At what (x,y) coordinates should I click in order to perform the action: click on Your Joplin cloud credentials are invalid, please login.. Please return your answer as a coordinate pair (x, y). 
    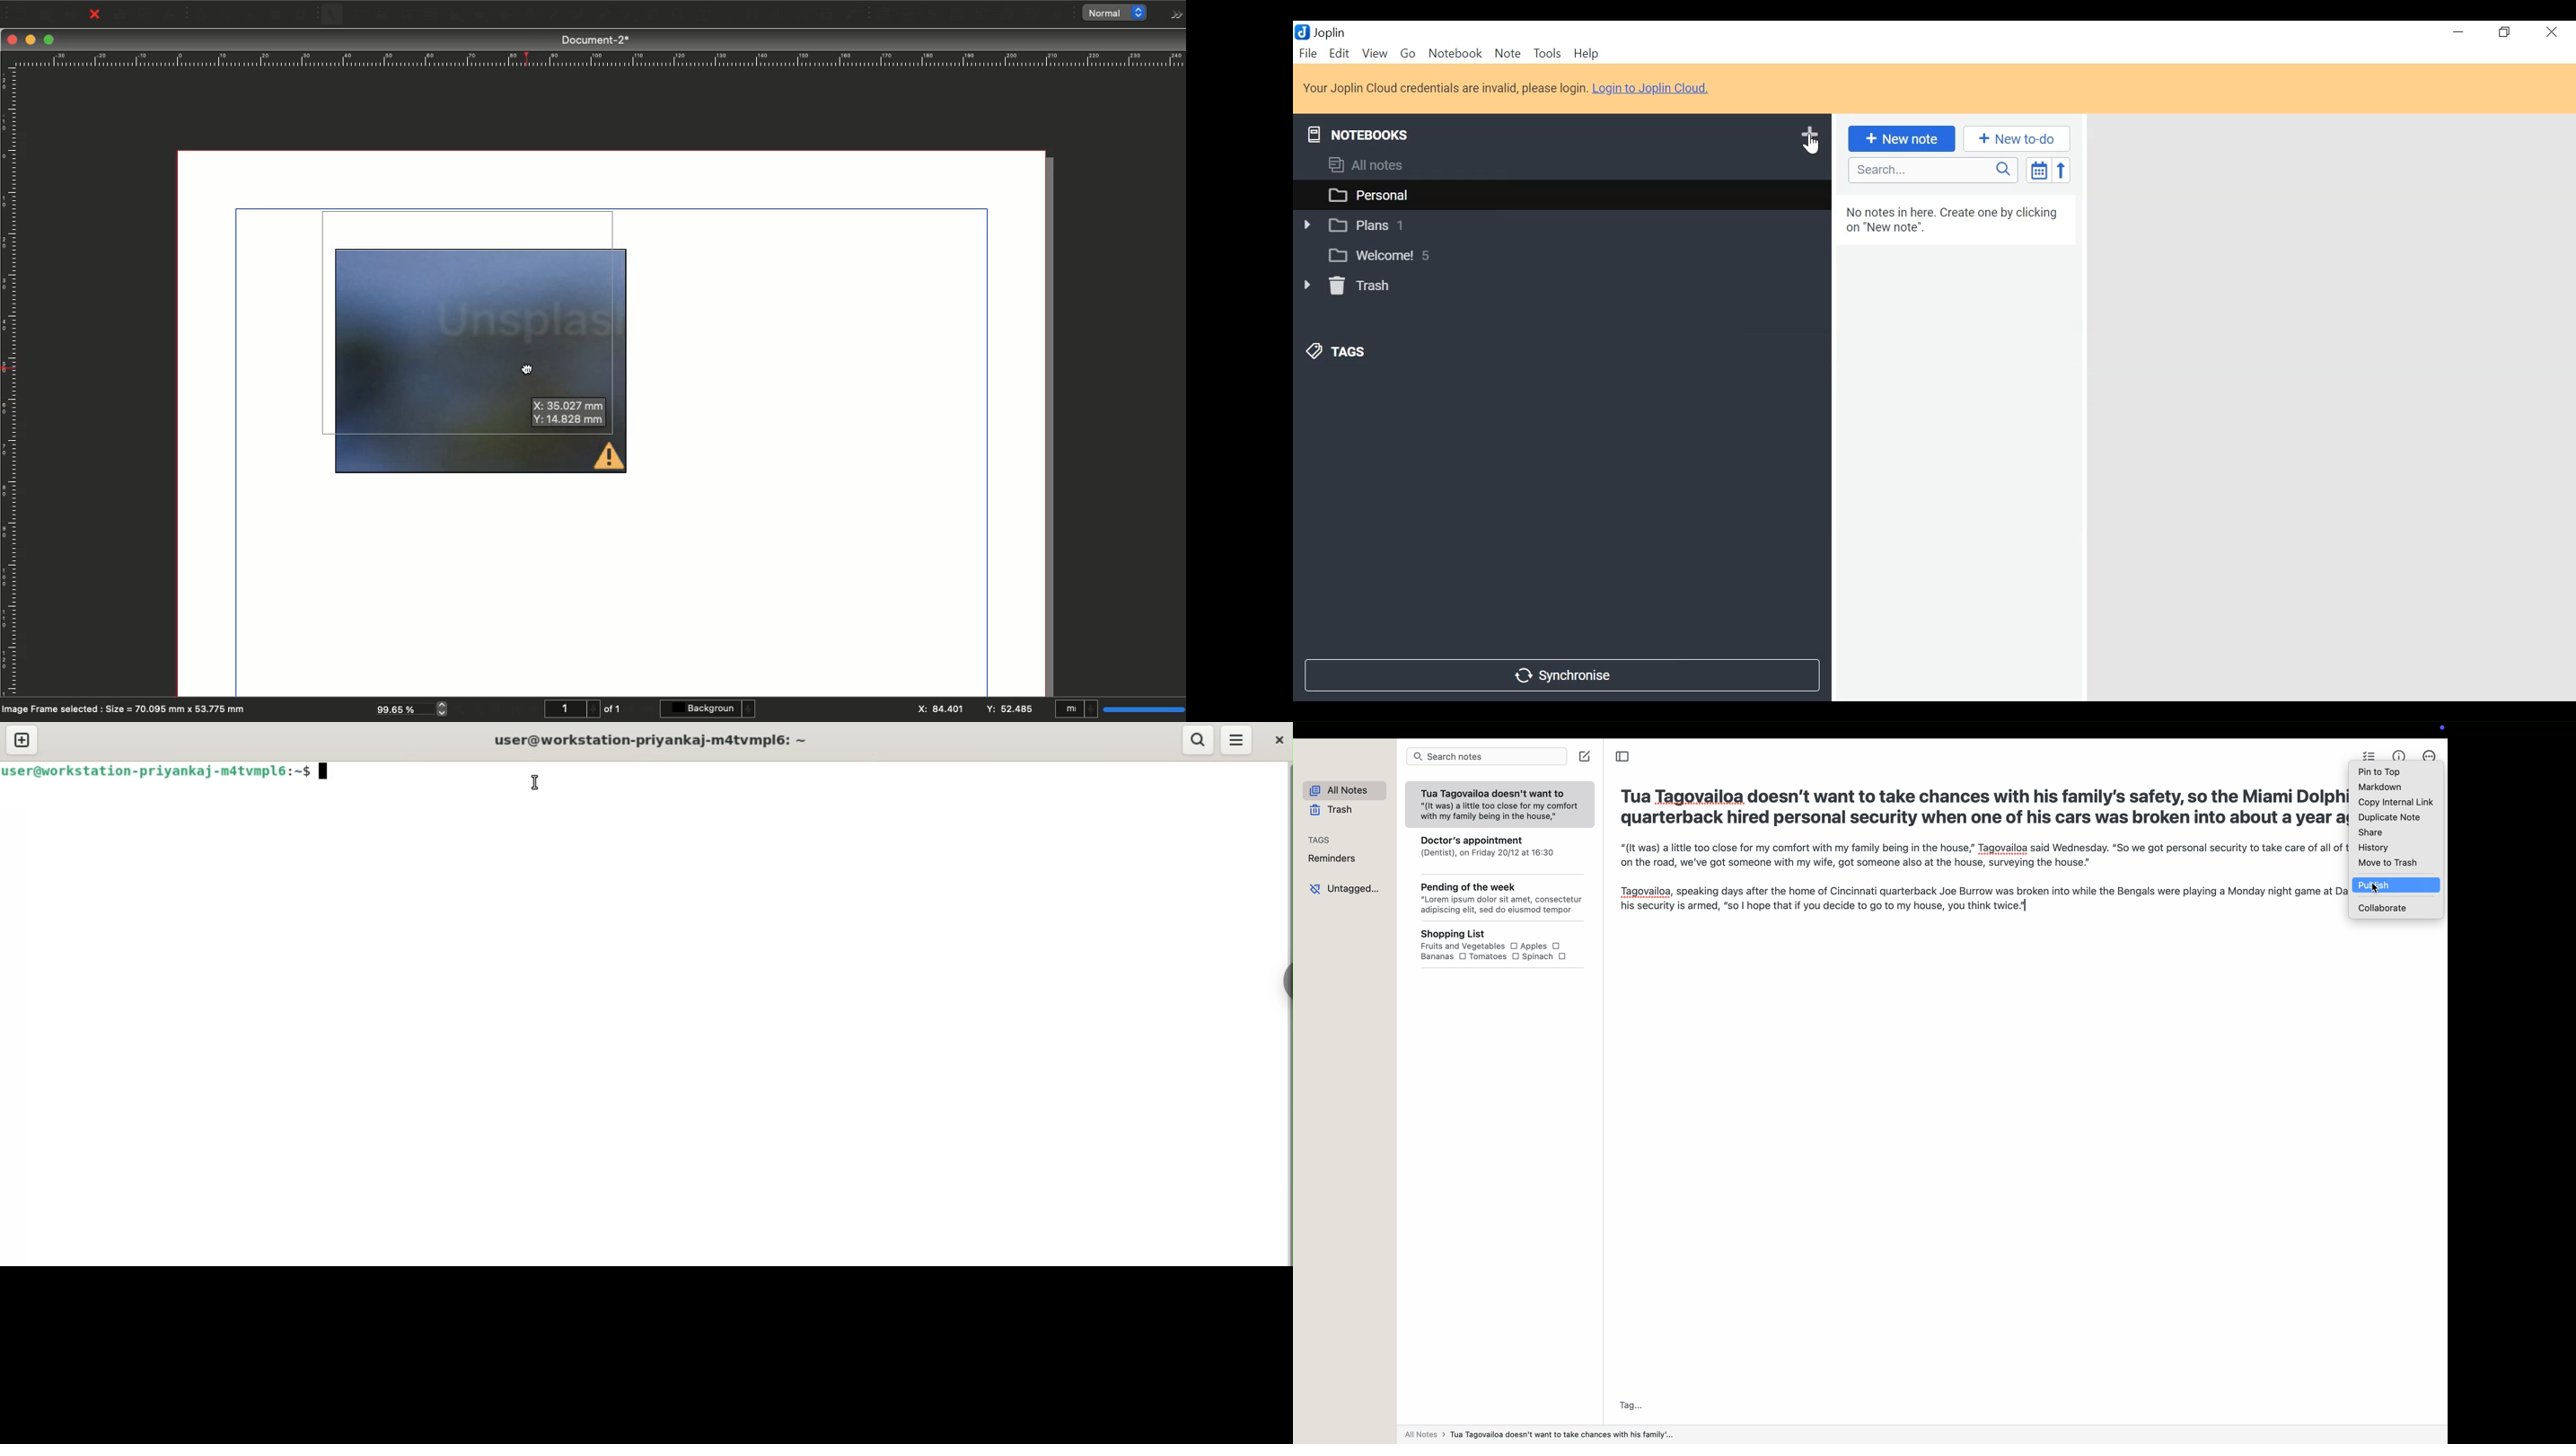
    Looking at the image, I should click on (1446, 88).